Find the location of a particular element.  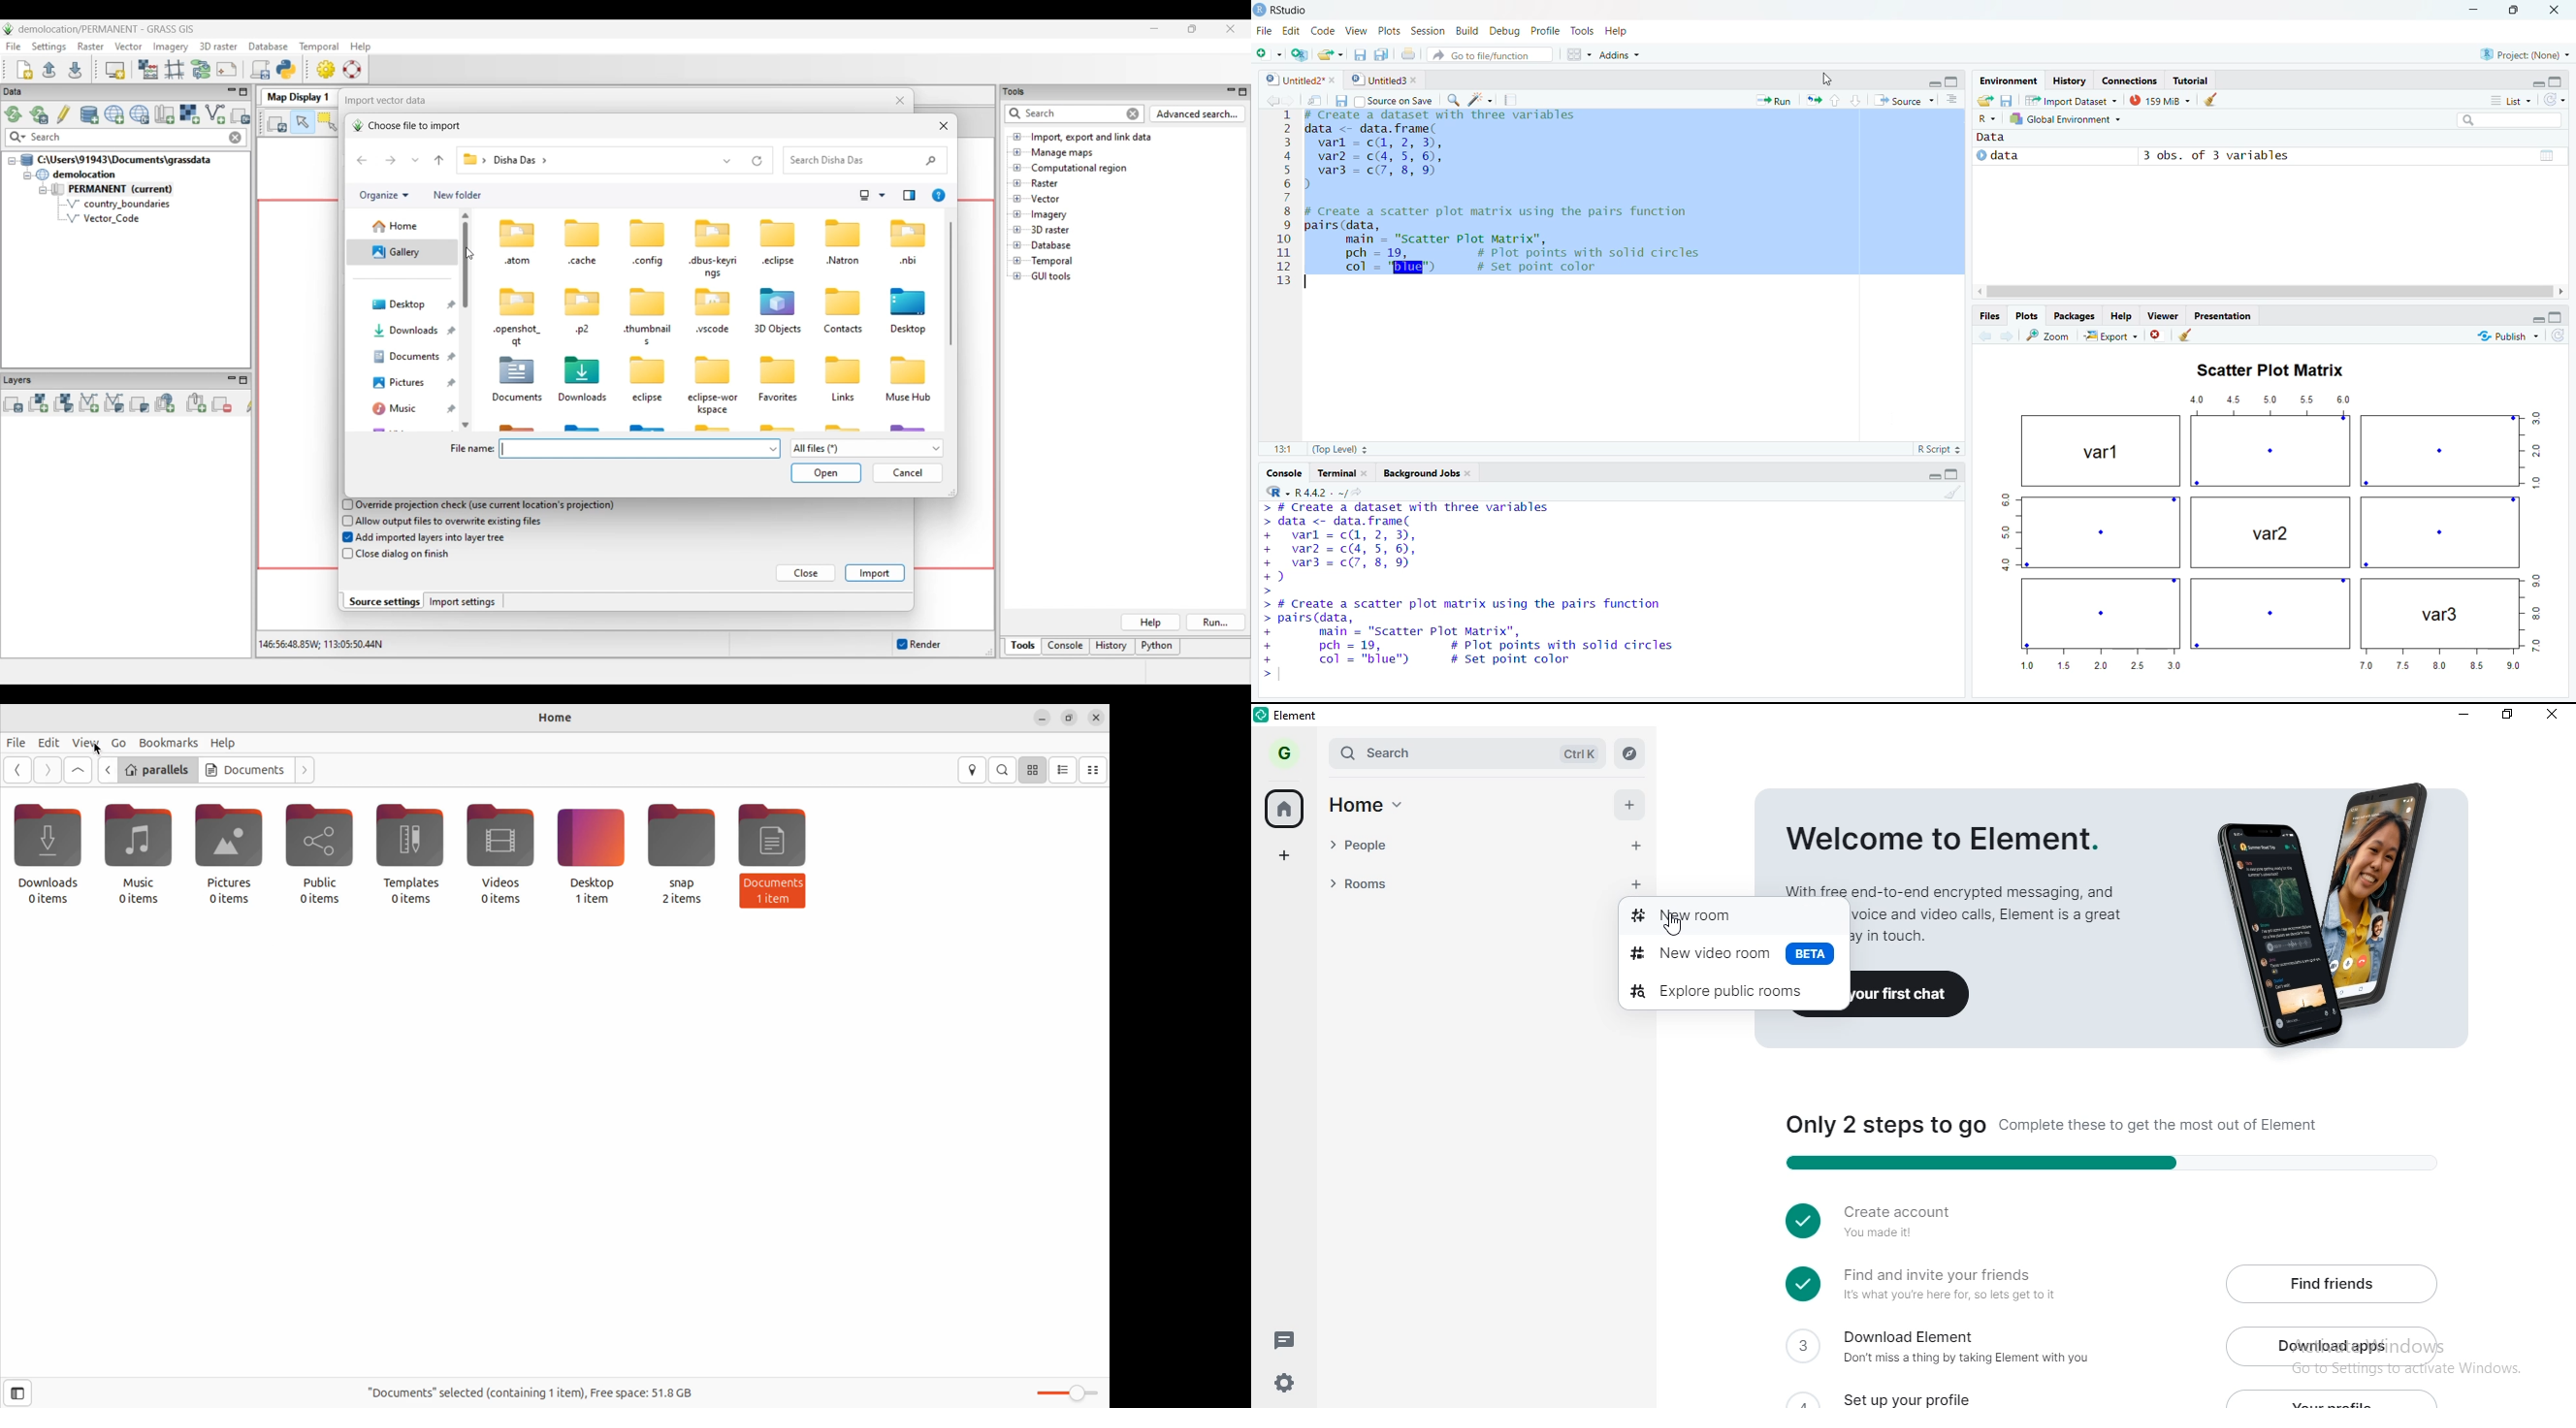

Save workspace as is located at coordinates (2010, 99).